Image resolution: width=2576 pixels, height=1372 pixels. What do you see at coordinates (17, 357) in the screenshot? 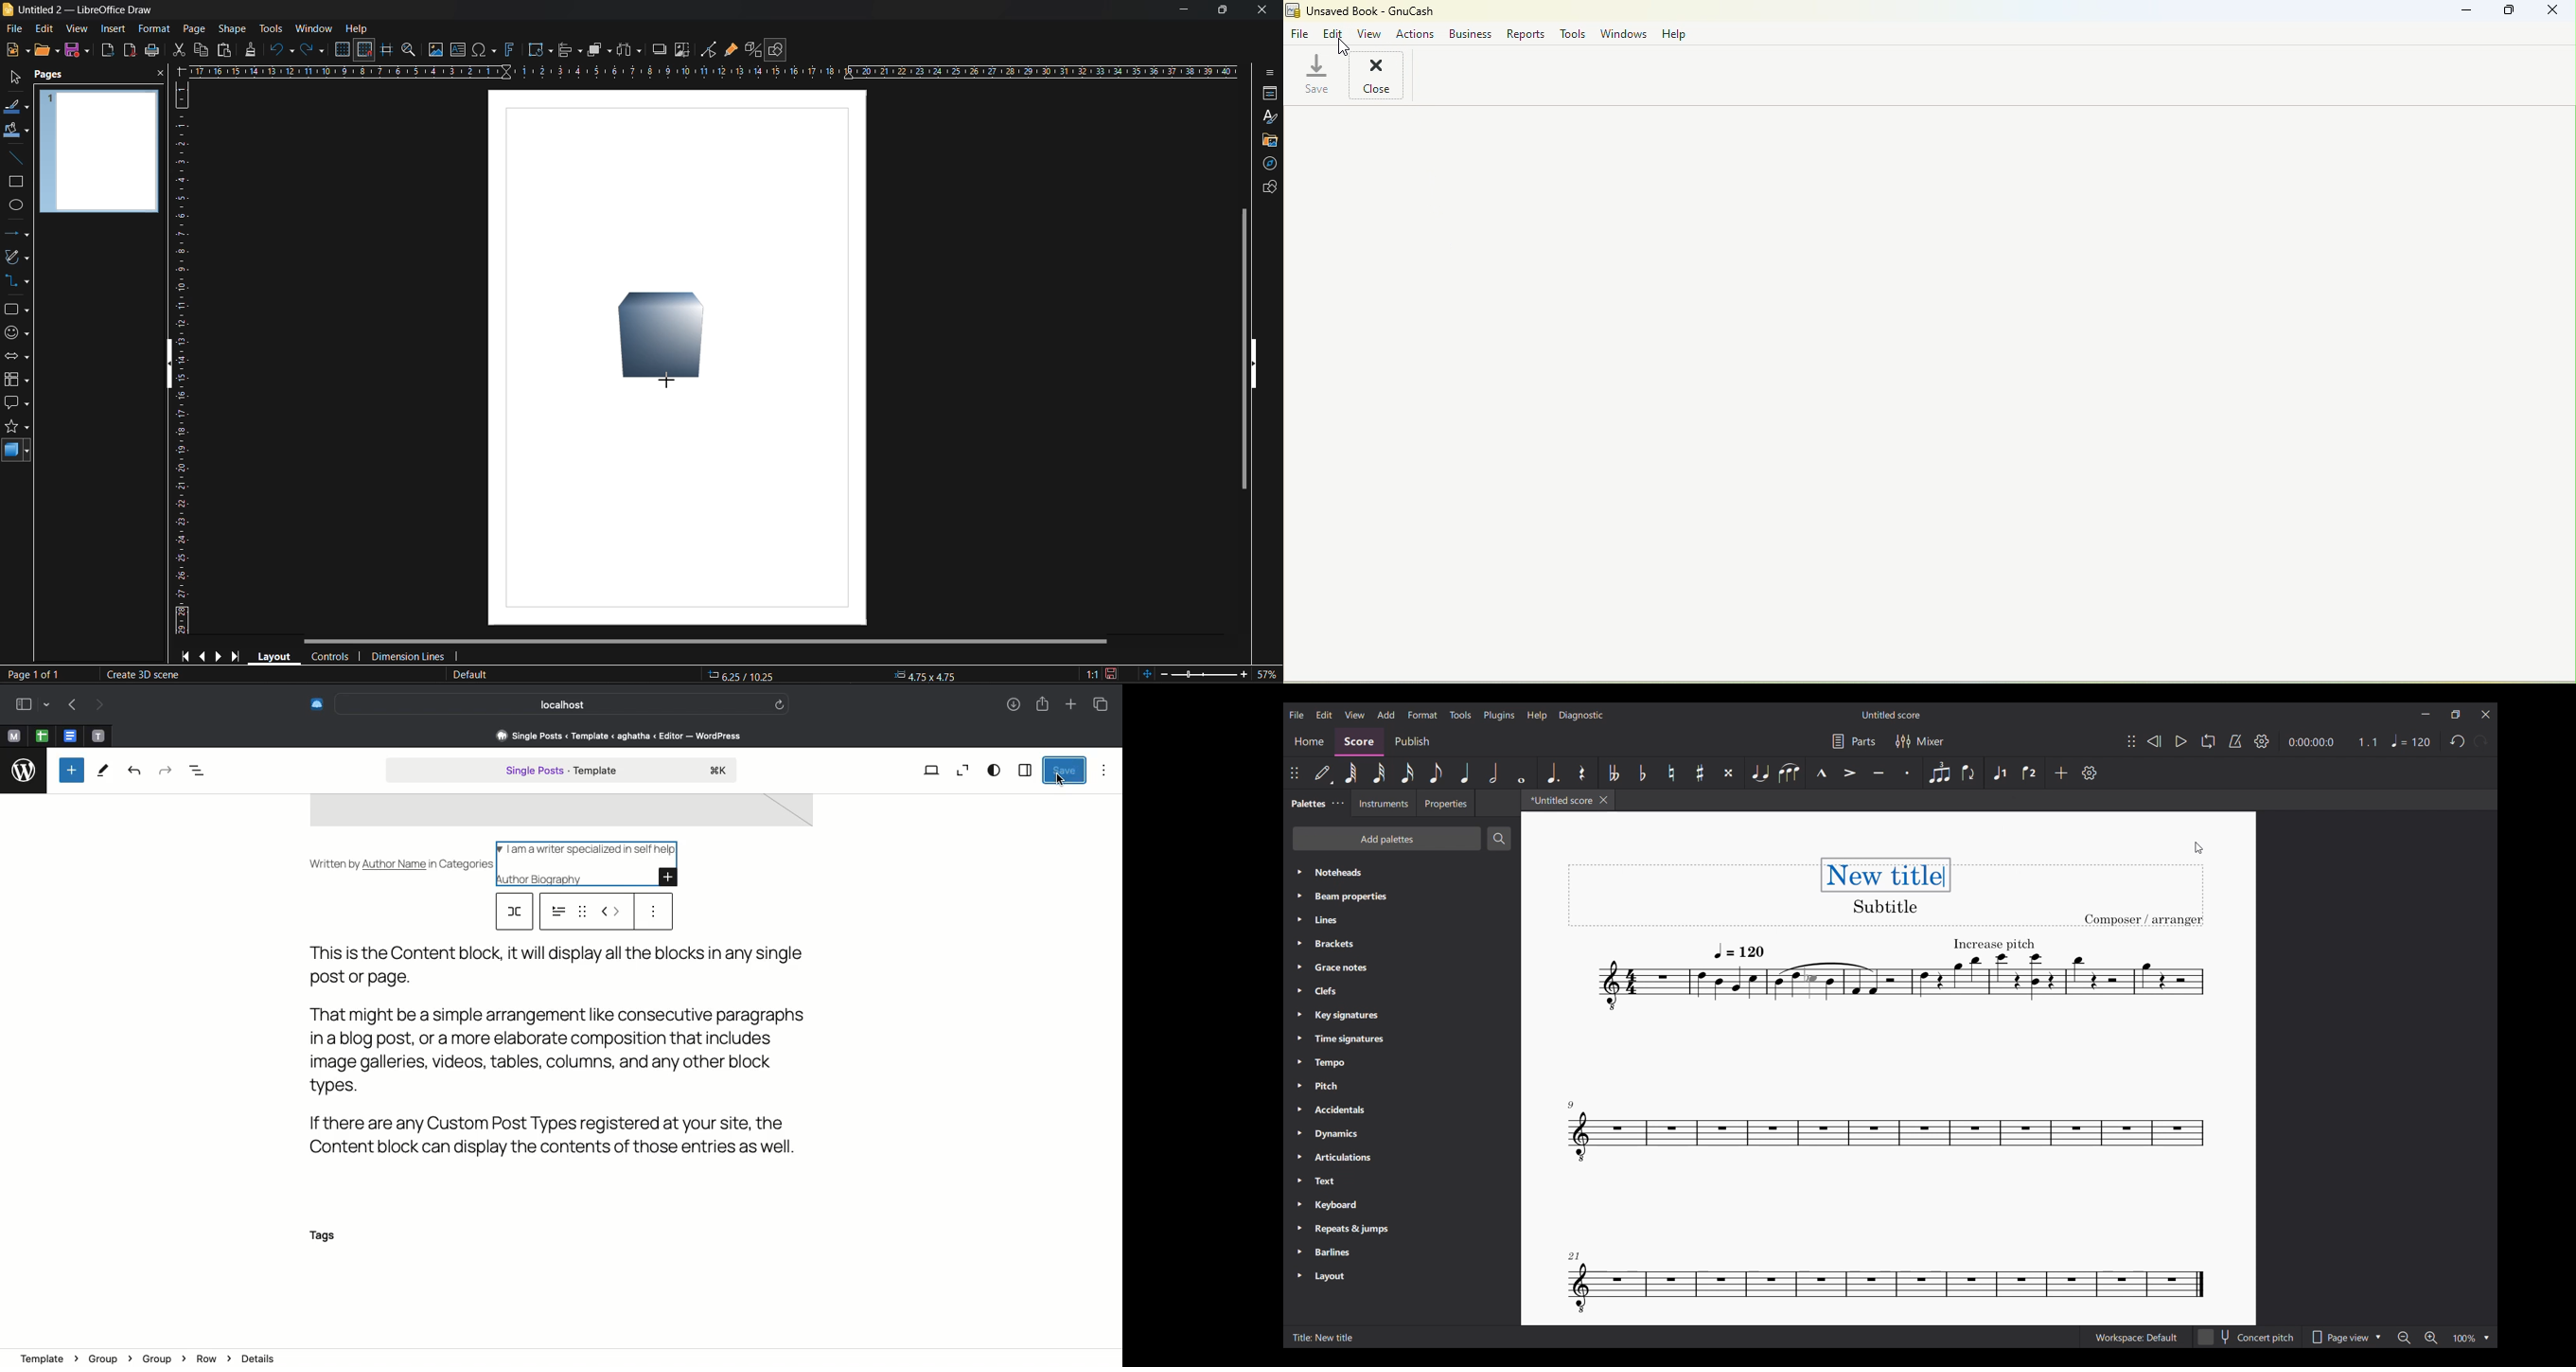
I see `block arrows` at bounding box center [17, 357].